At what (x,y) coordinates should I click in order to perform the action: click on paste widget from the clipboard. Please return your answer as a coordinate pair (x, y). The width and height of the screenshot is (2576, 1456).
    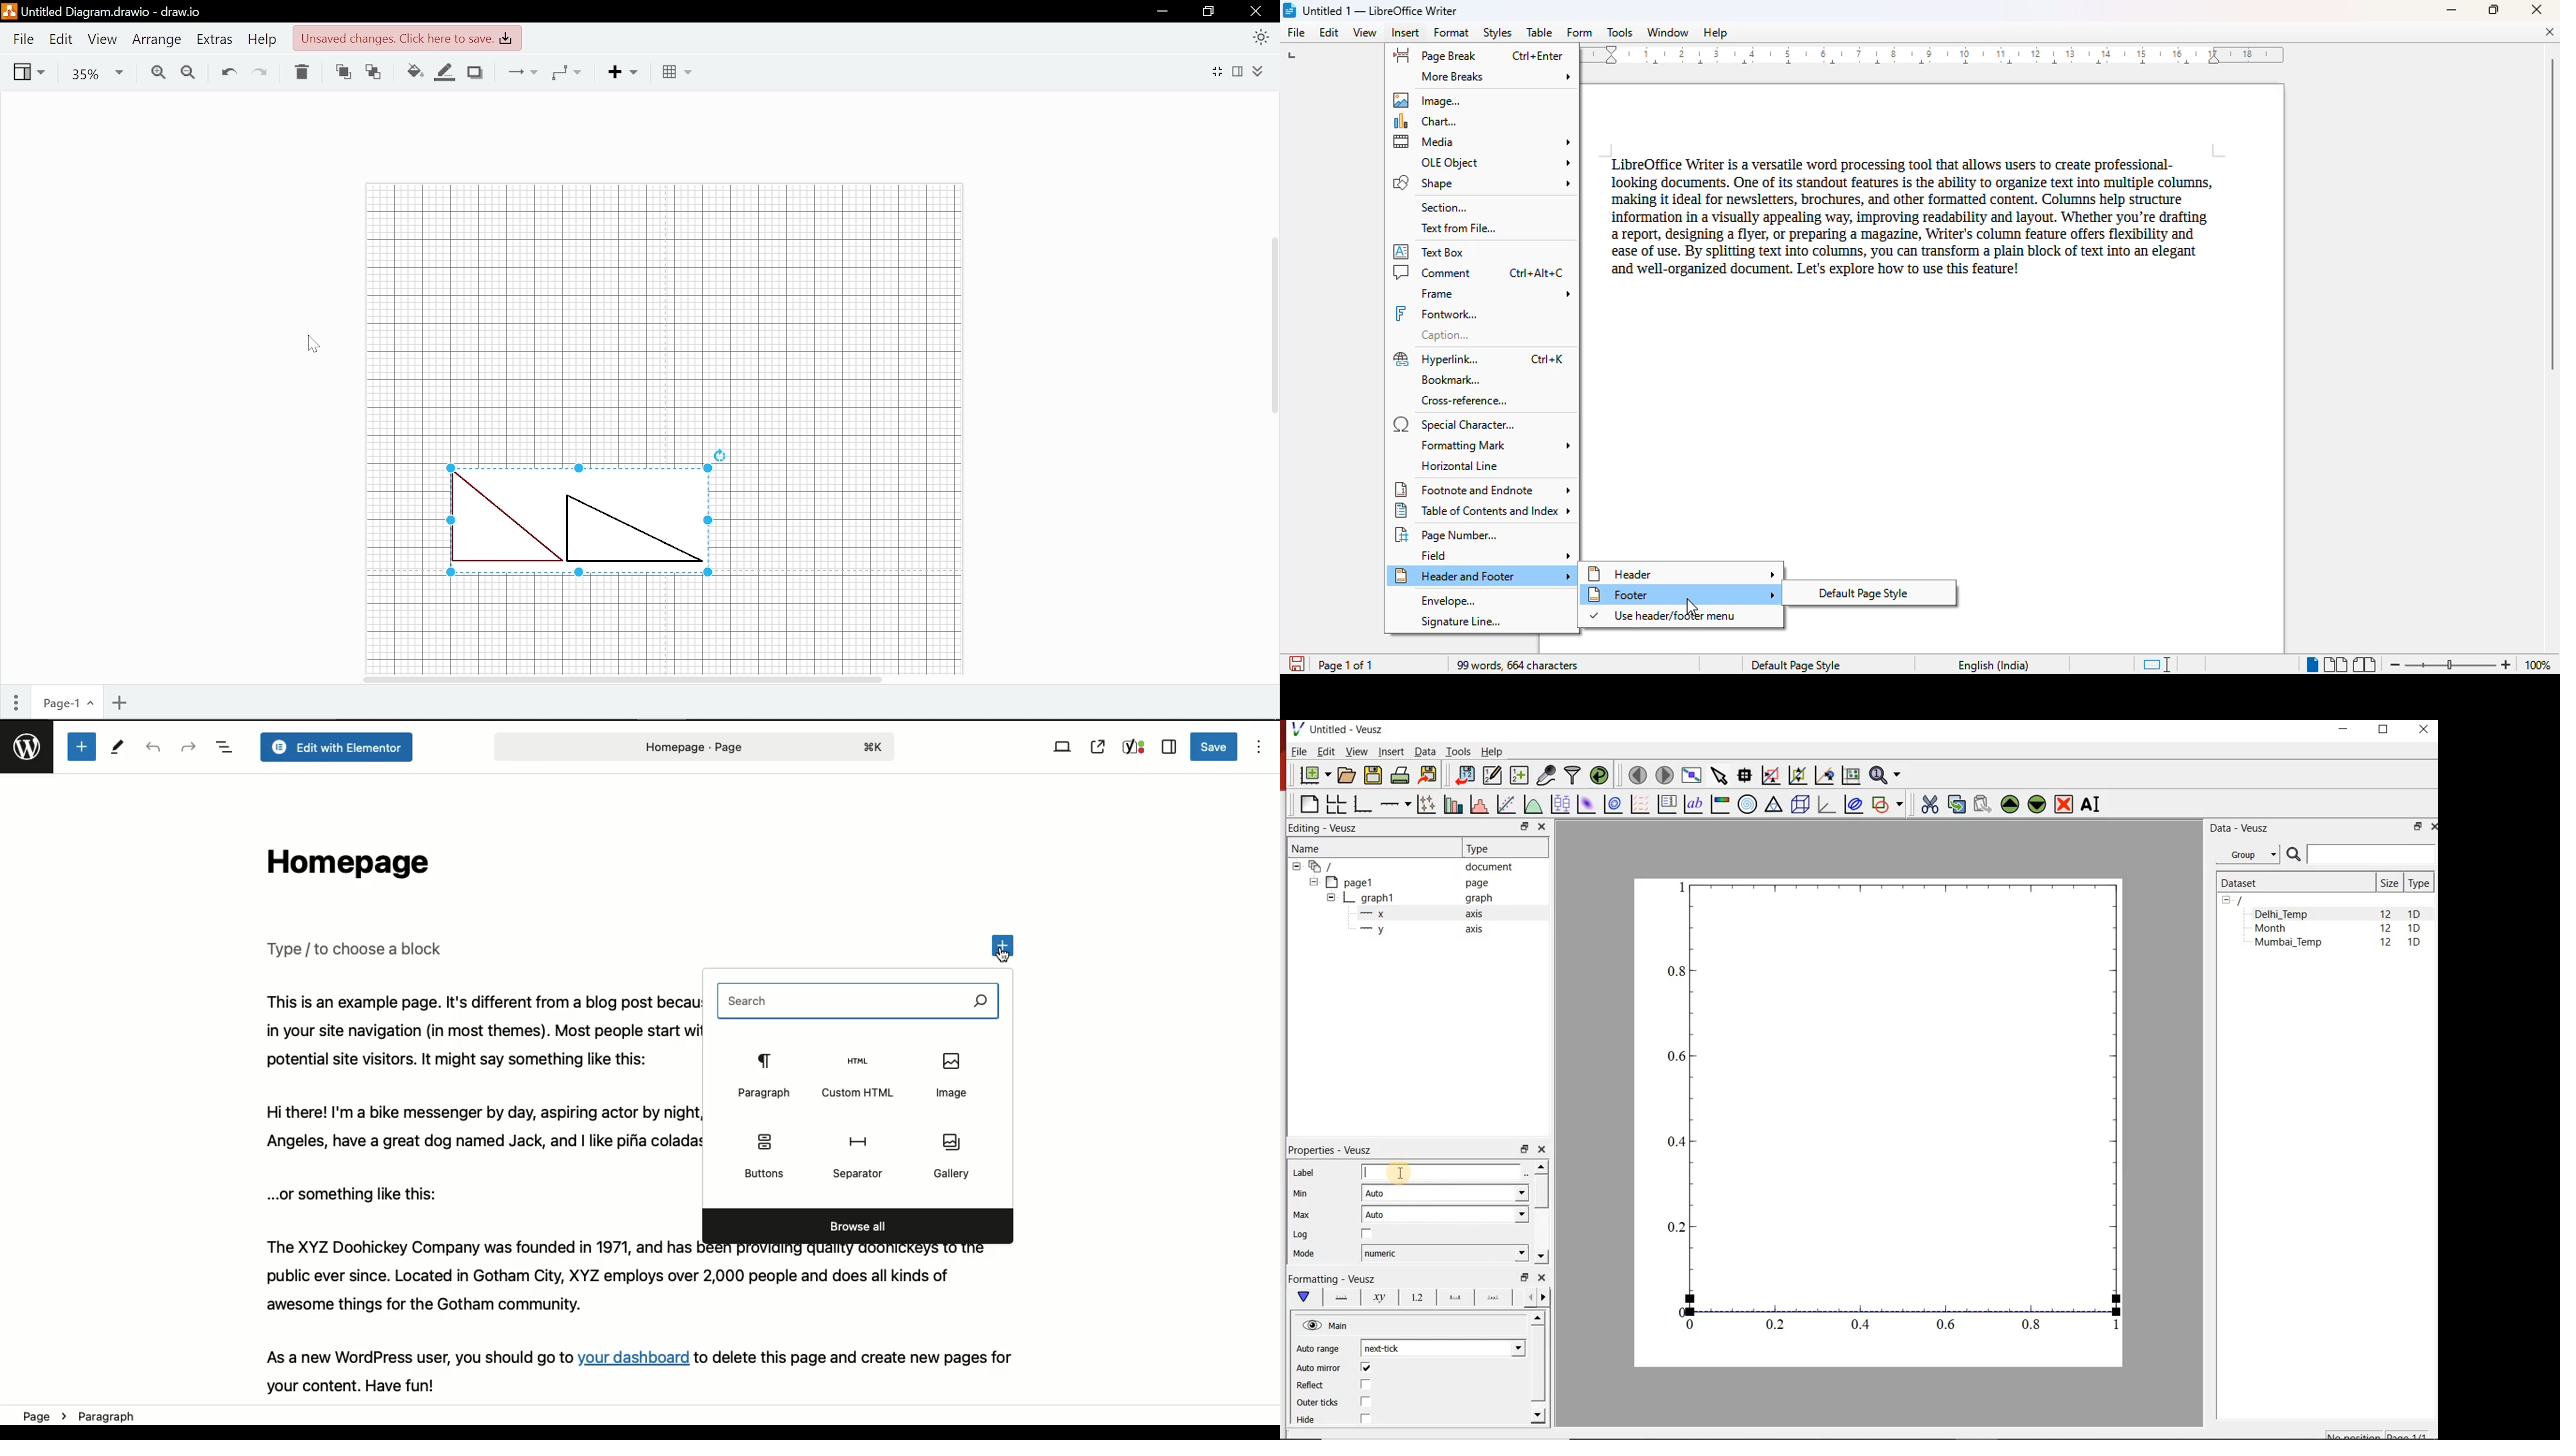
    Looking at the image, I should click on (1983, 803).